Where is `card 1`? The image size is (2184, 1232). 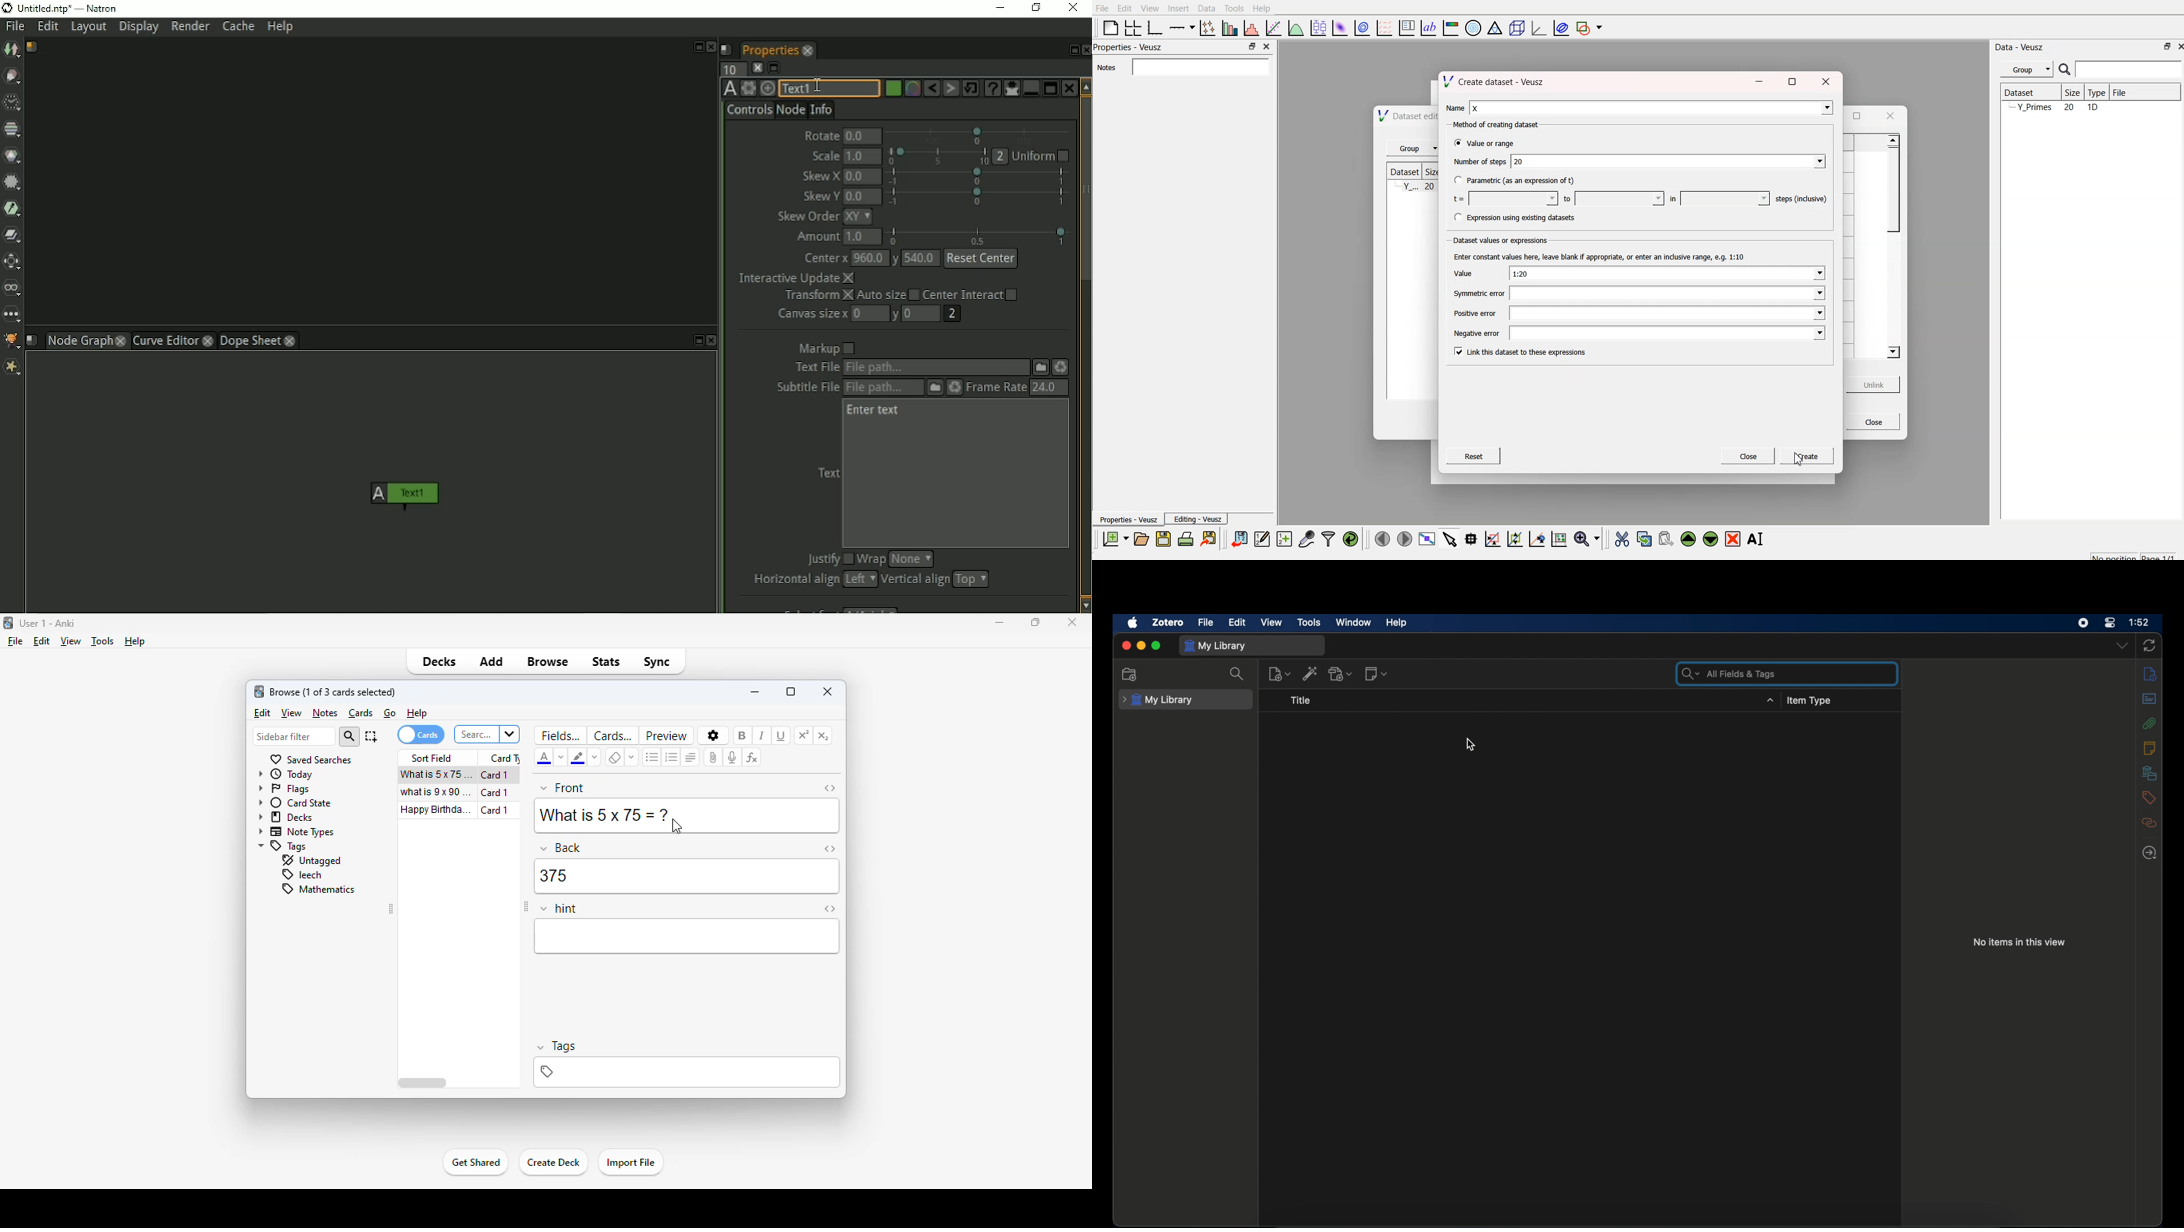 card 1 is located at coordinates (496, 793).